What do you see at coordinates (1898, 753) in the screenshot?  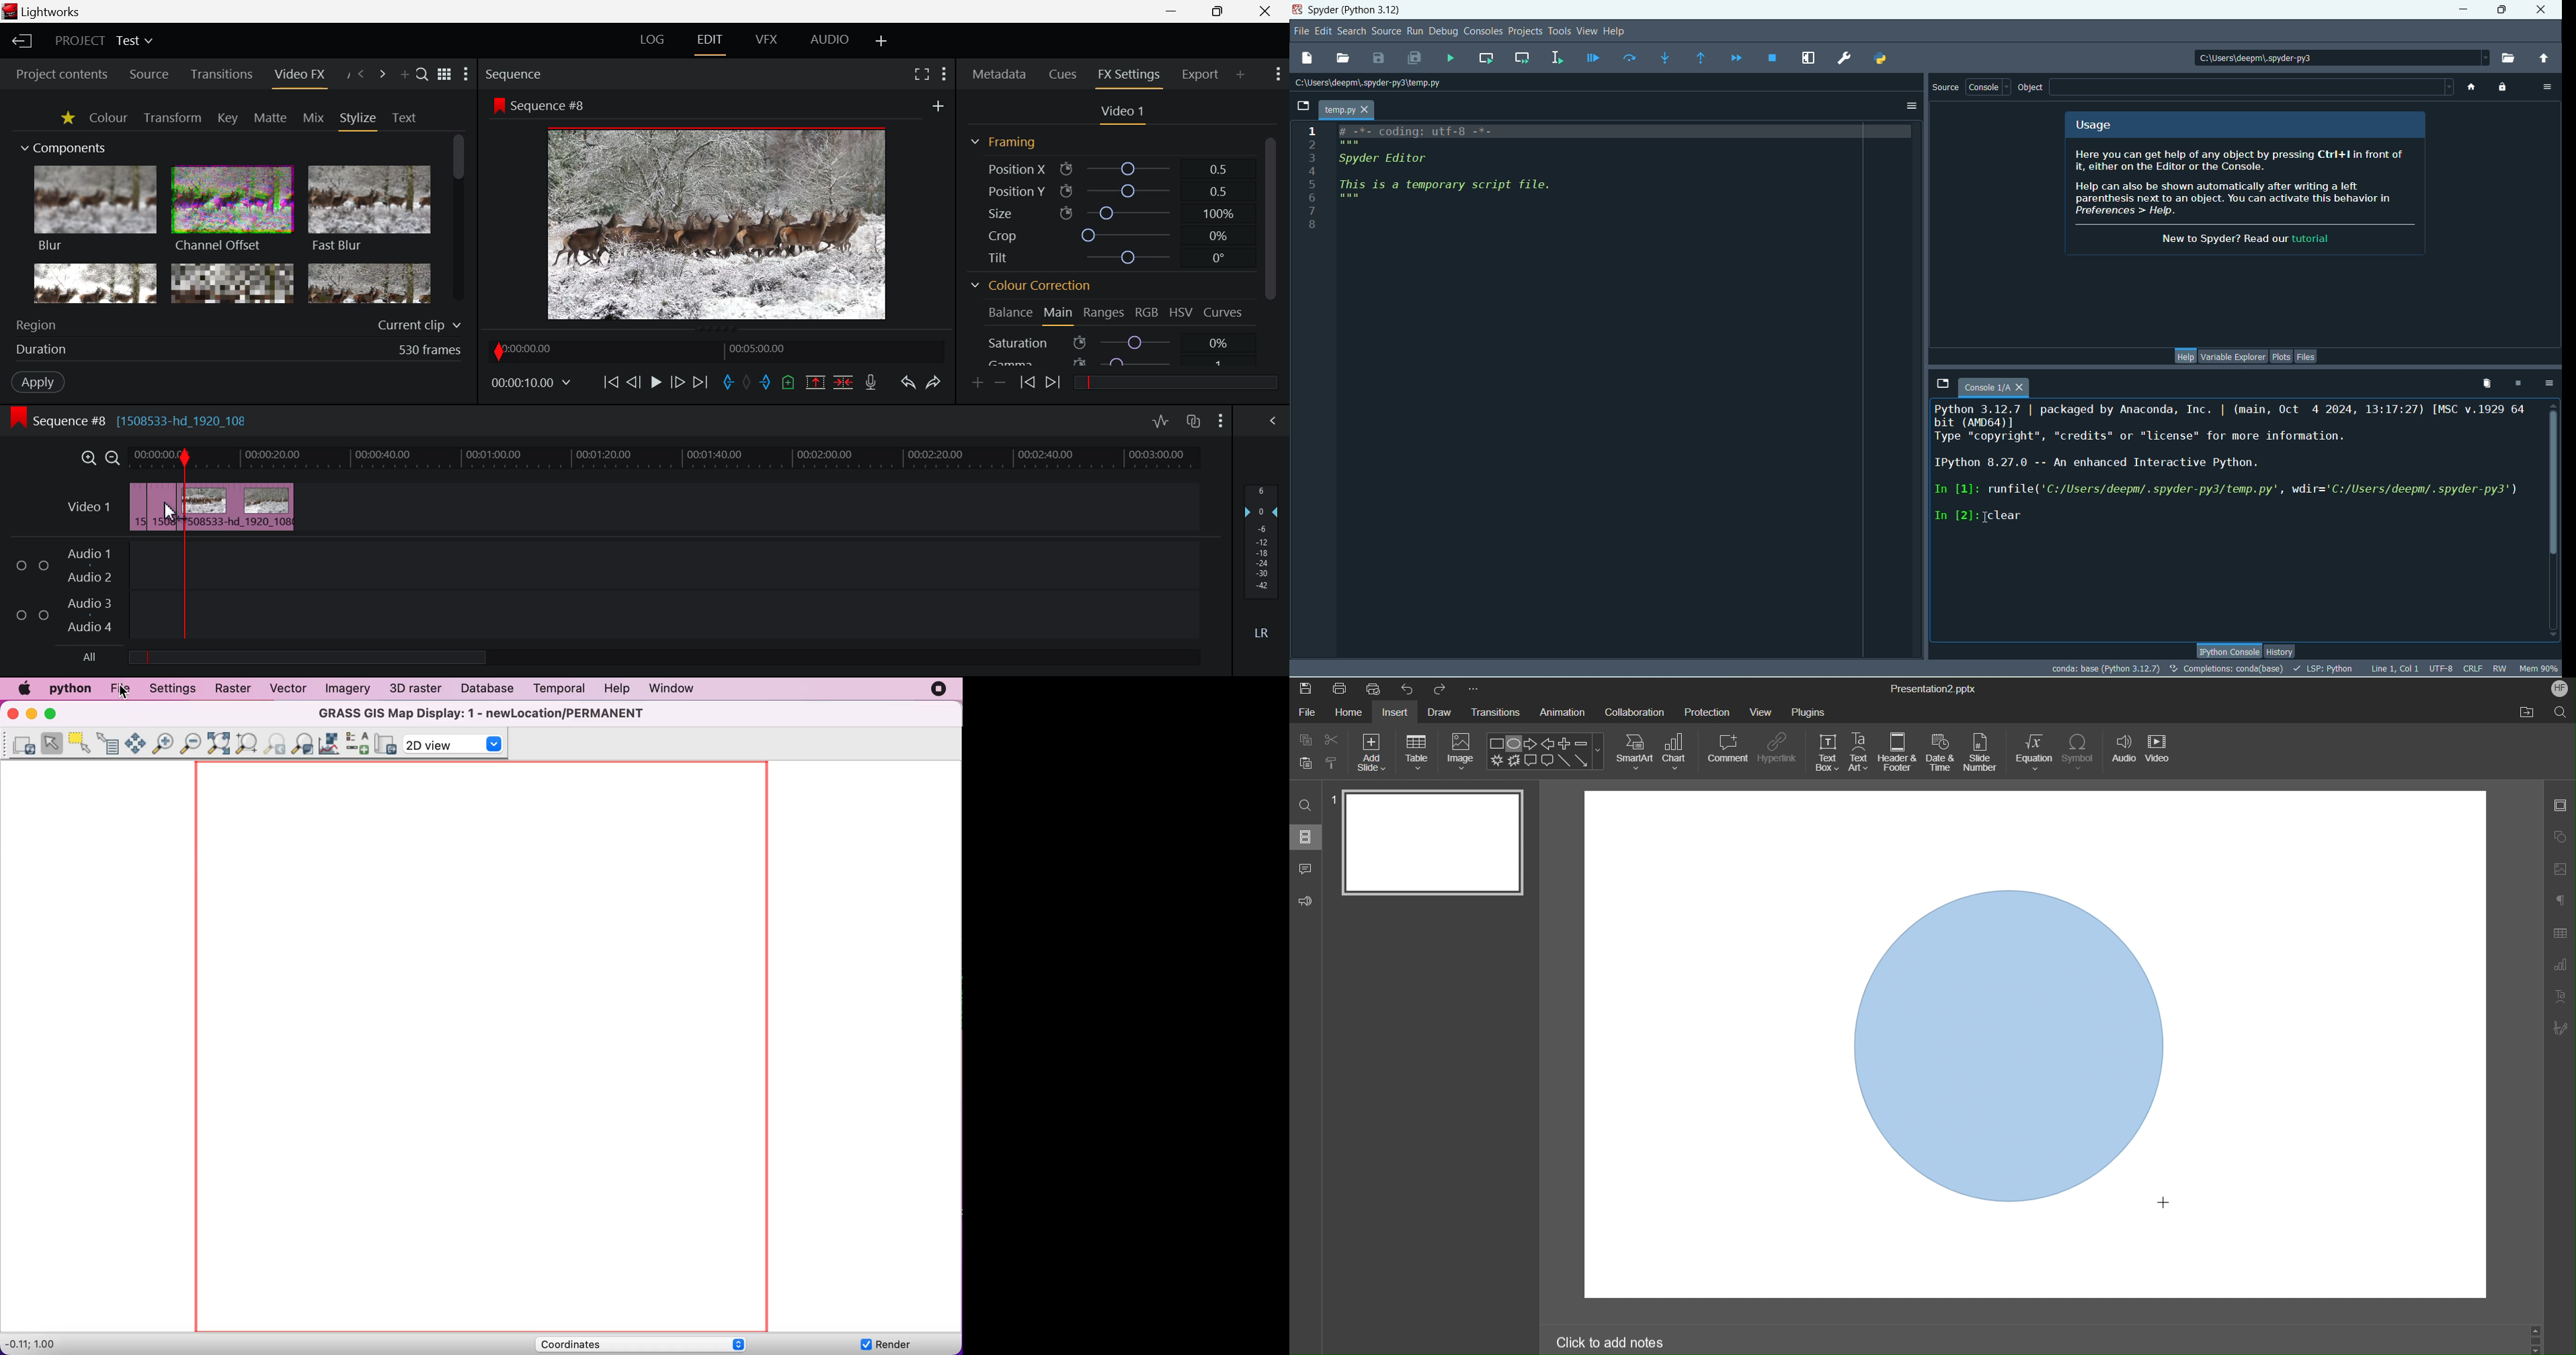 I see `Header & Footer` at bounding box center [1898, 753].